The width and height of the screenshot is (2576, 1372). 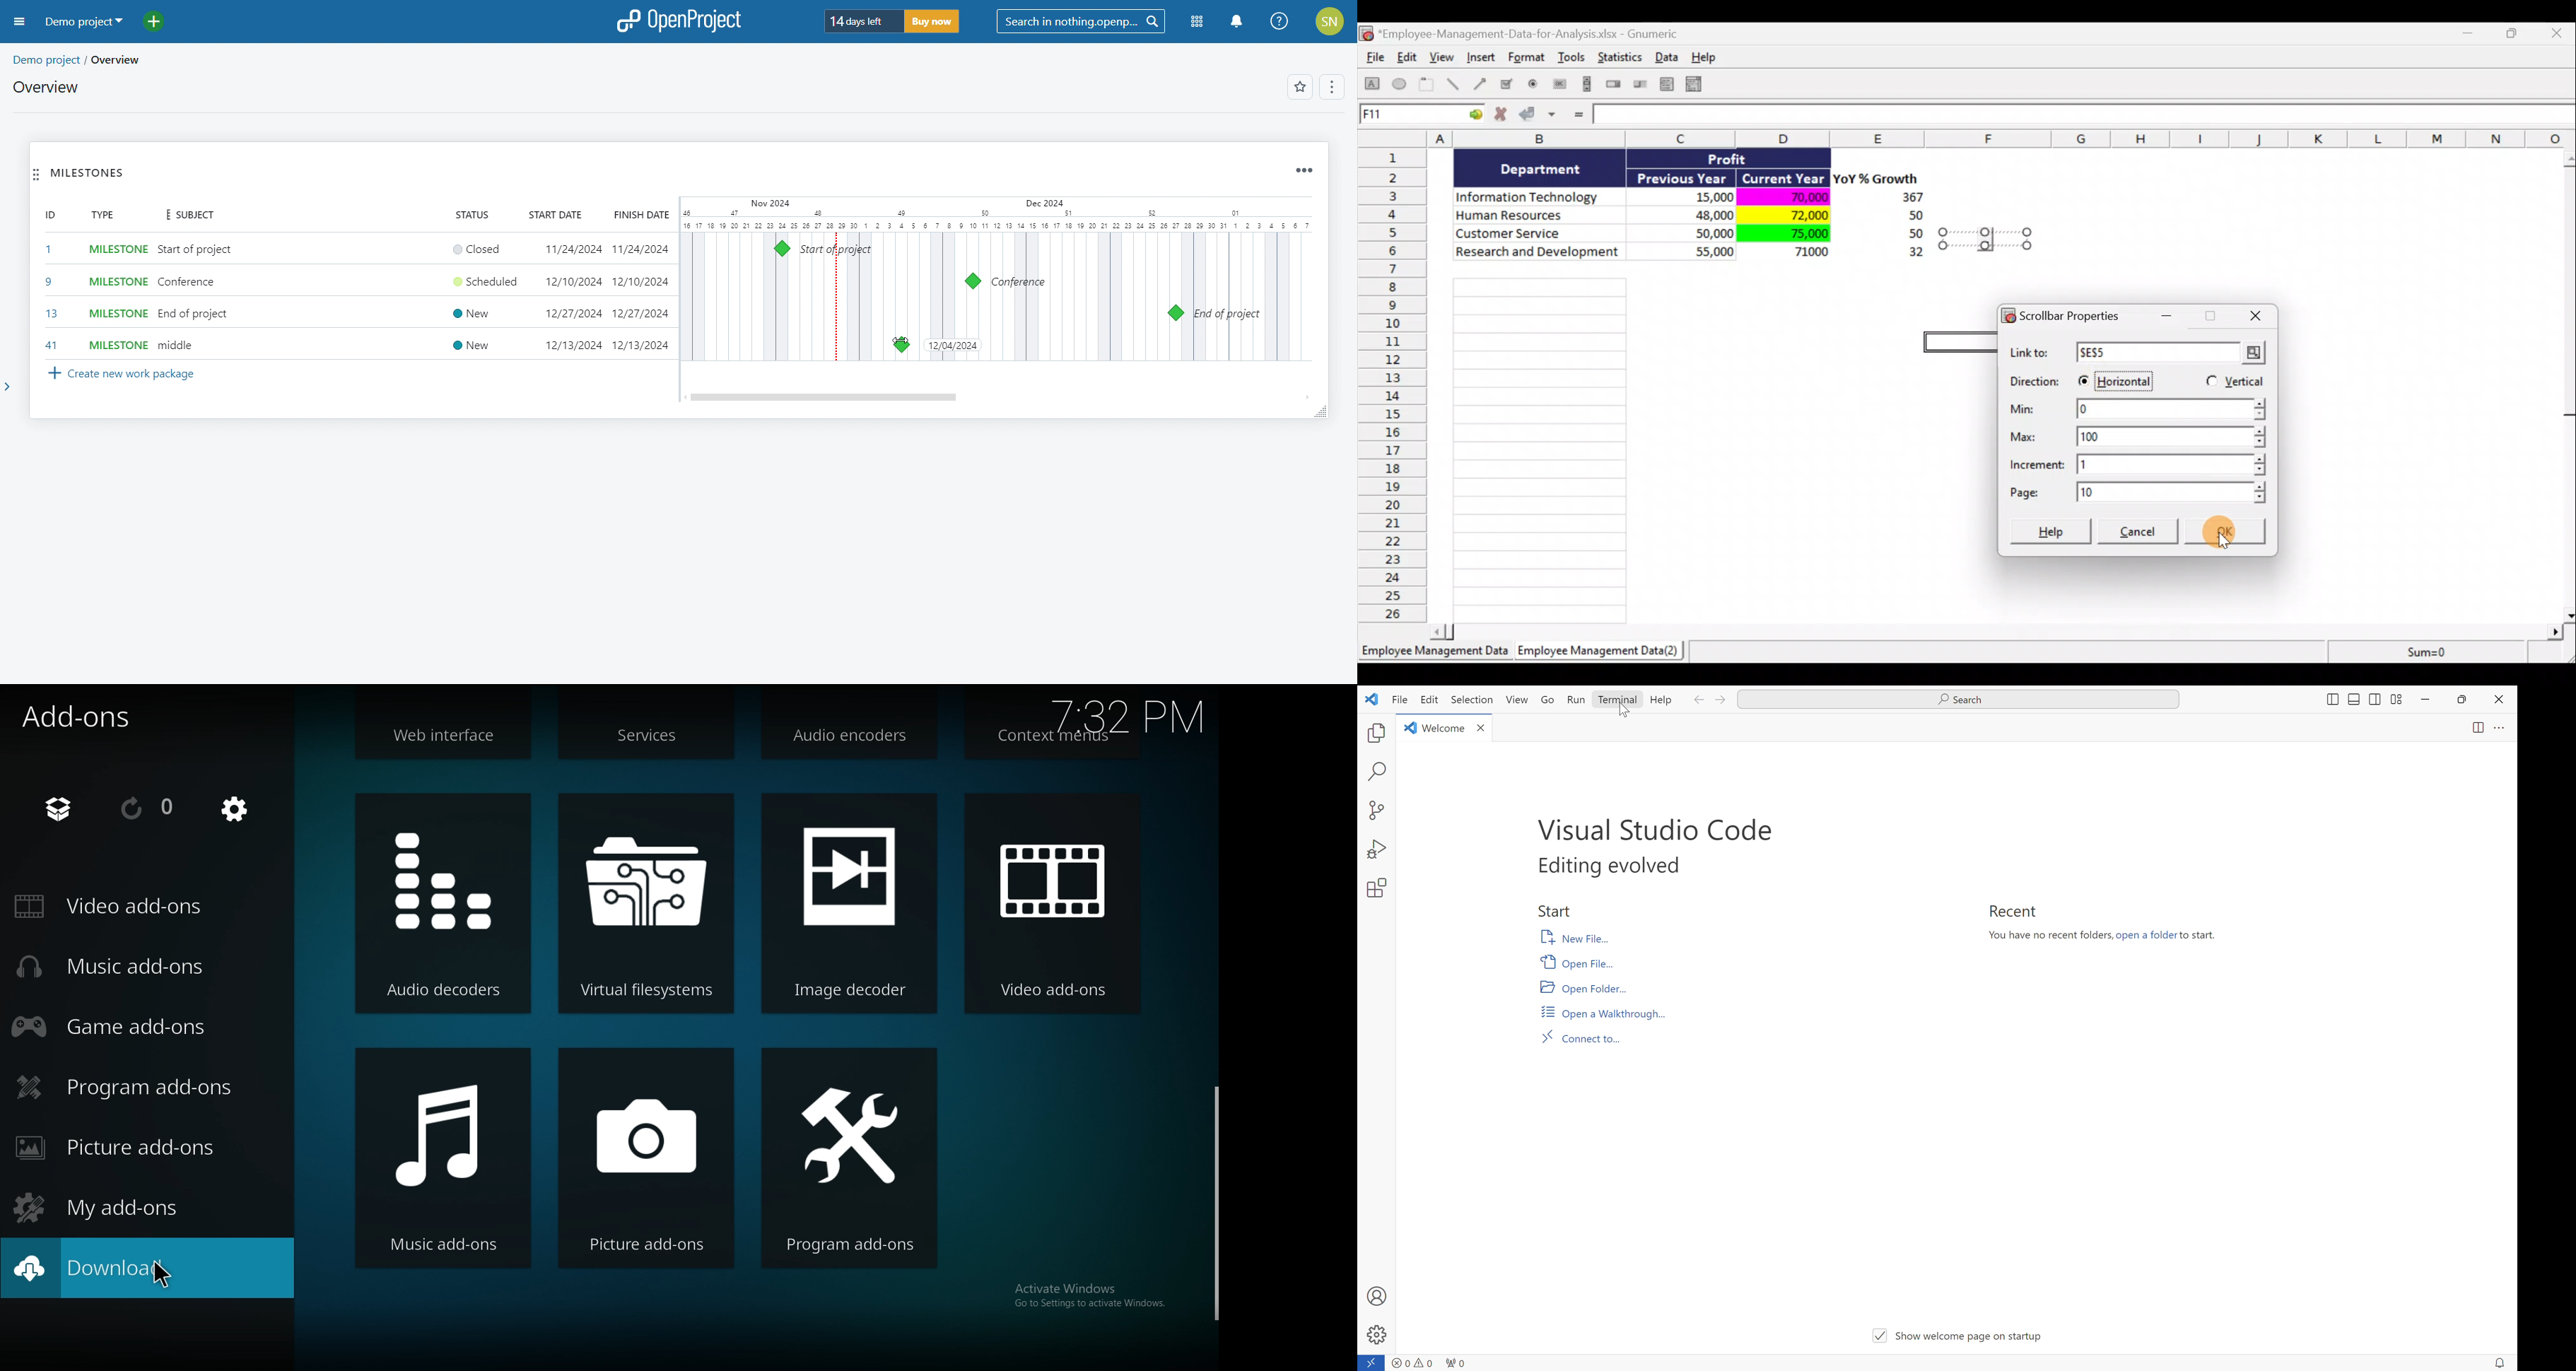 I want to click on installed, so click(x=66, y=807).